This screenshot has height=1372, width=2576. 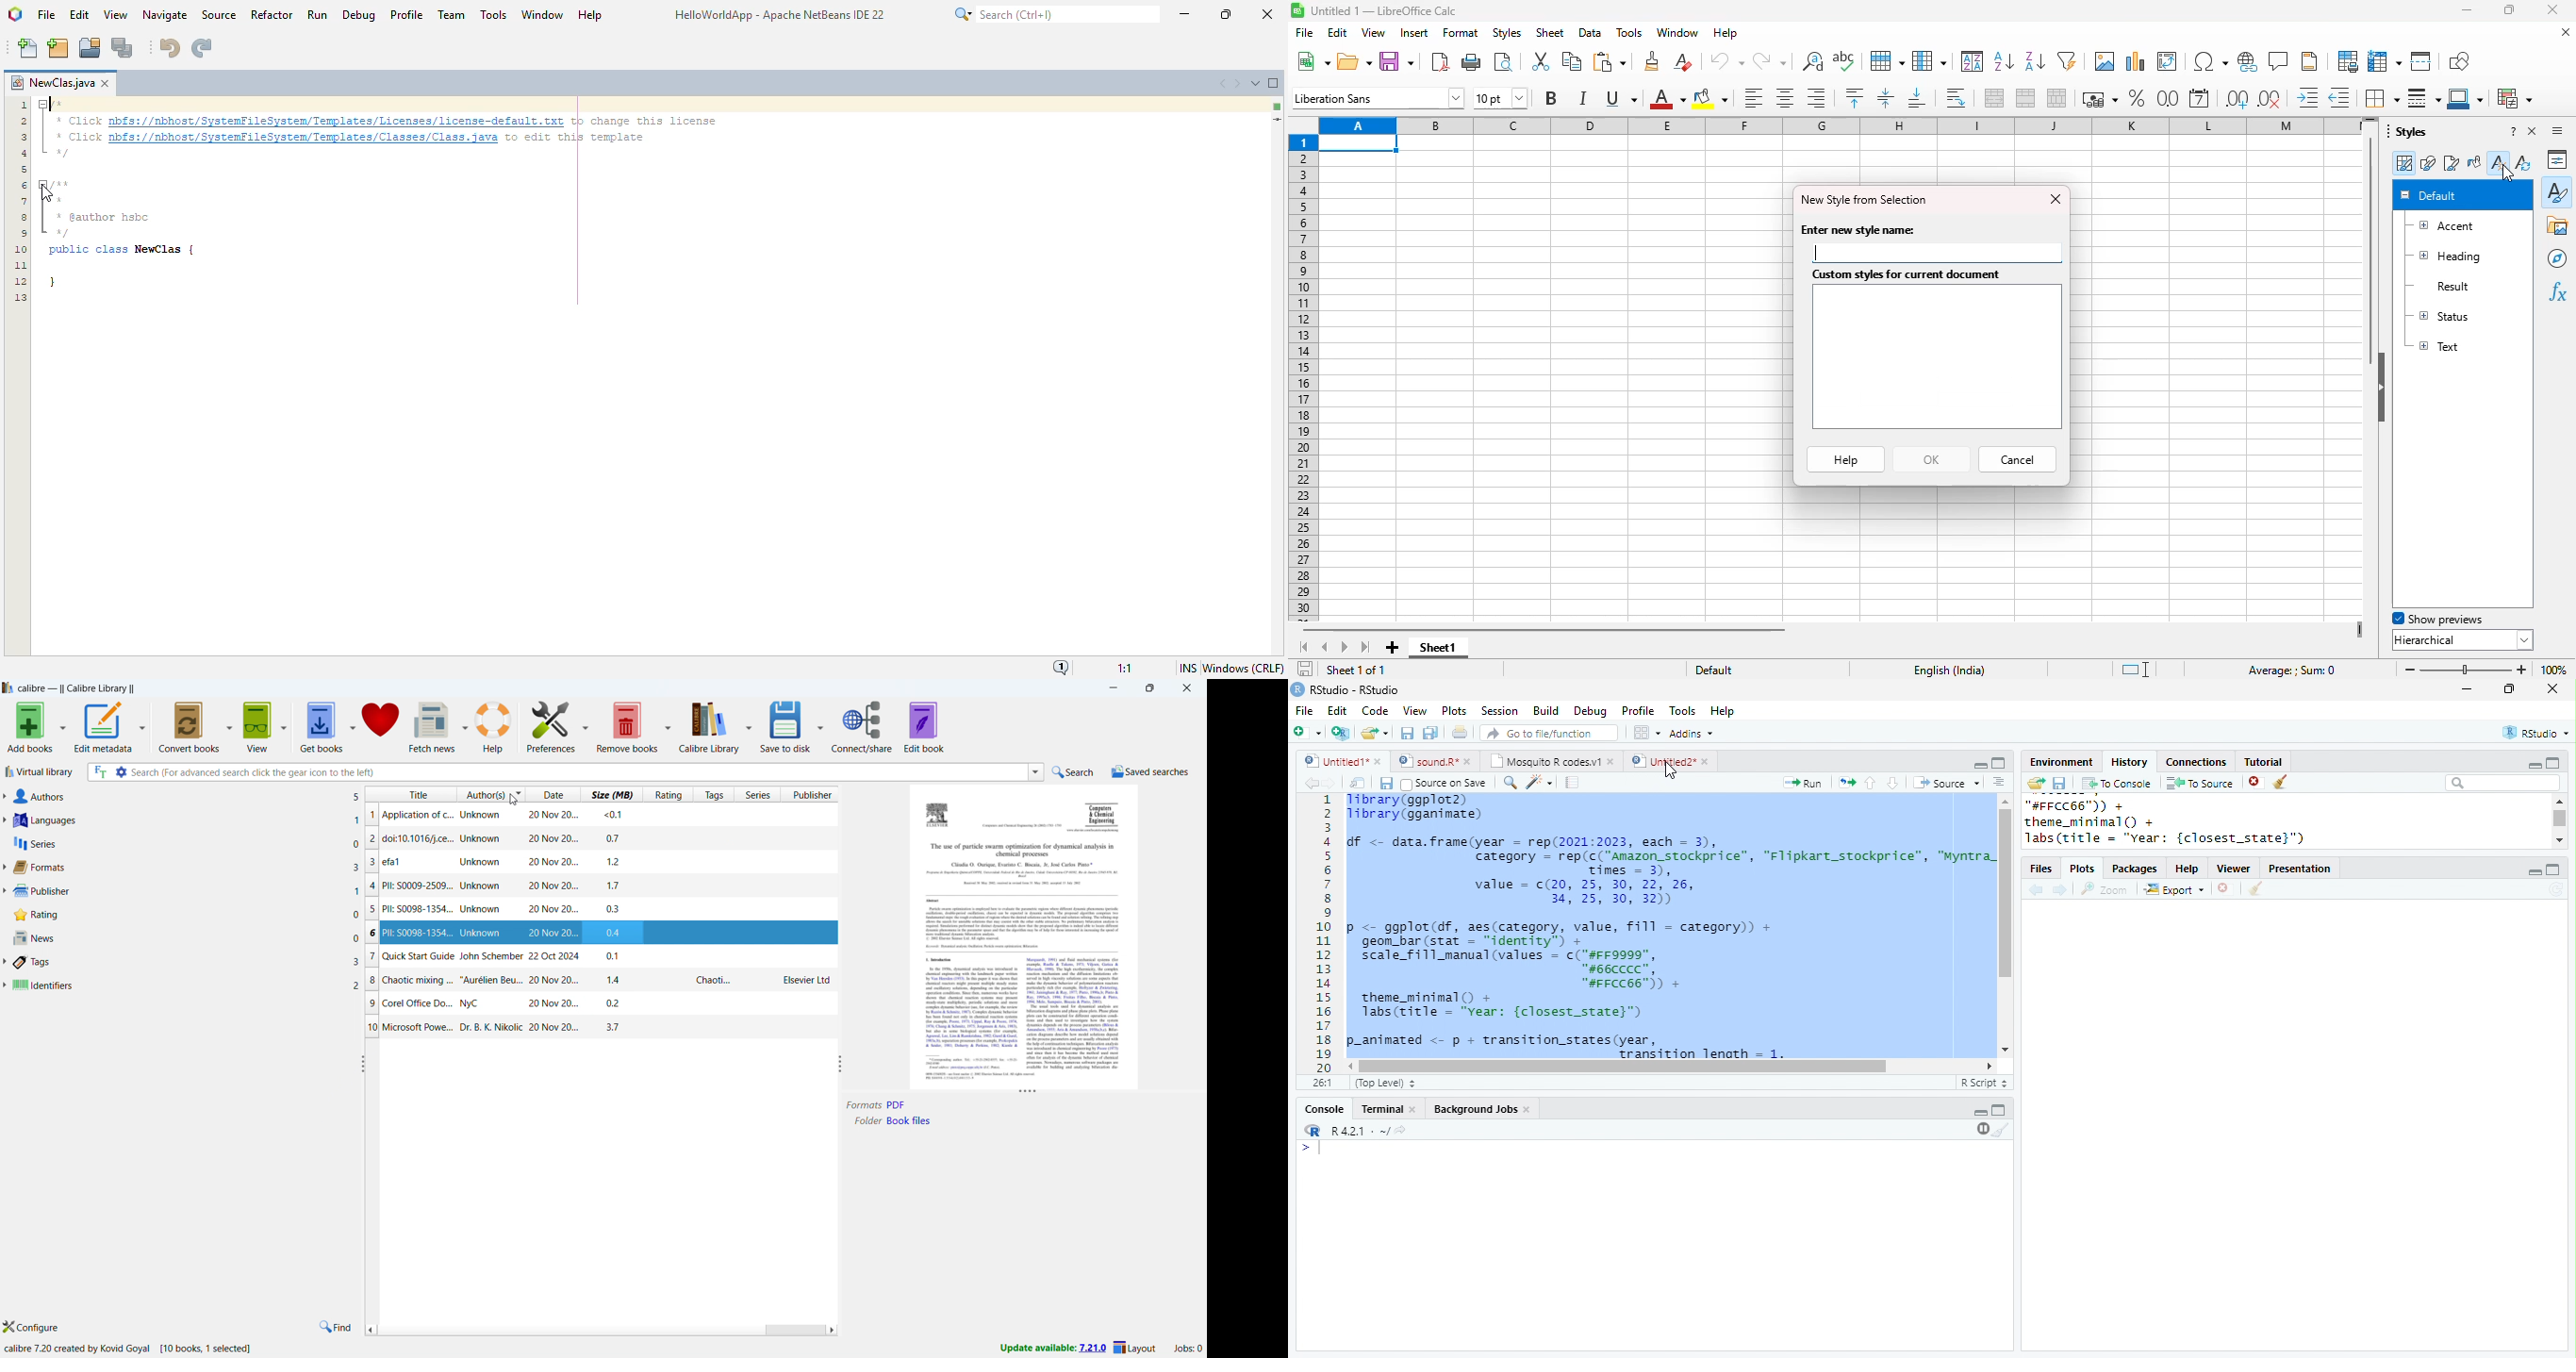 What do you see at coordinates (786, 726) in the screenshot?
I see `Save to disk` at bounding box center [786, 726].